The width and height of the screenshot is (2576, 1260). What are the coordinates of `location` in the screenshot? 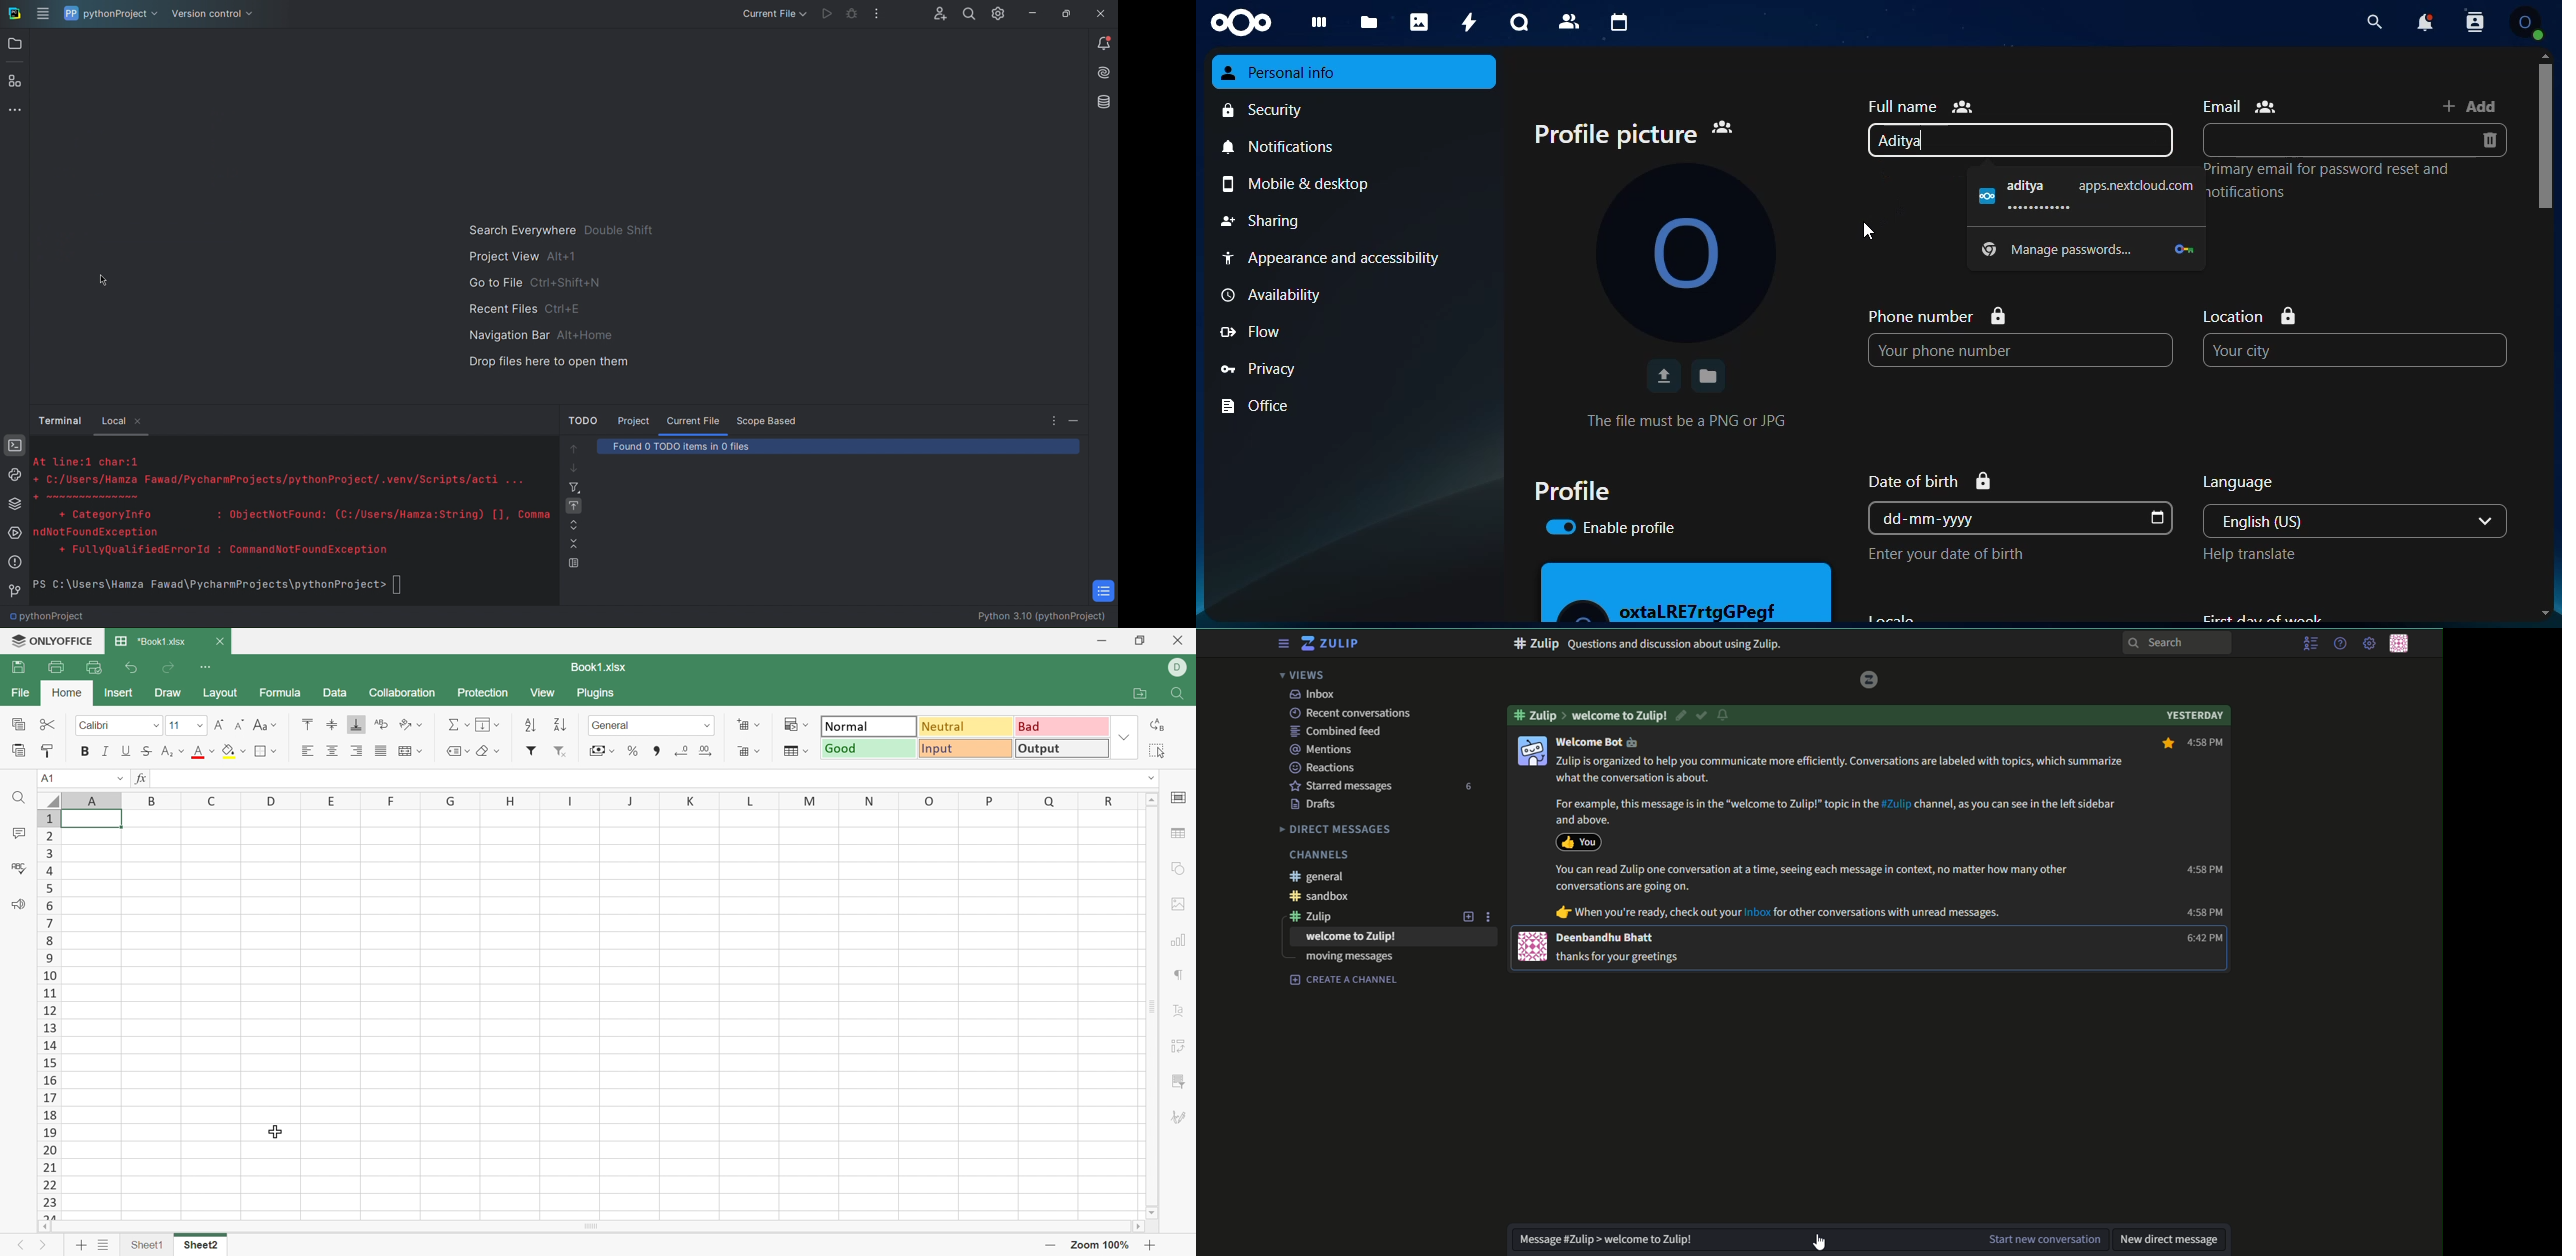 It's located at (2251, 316).